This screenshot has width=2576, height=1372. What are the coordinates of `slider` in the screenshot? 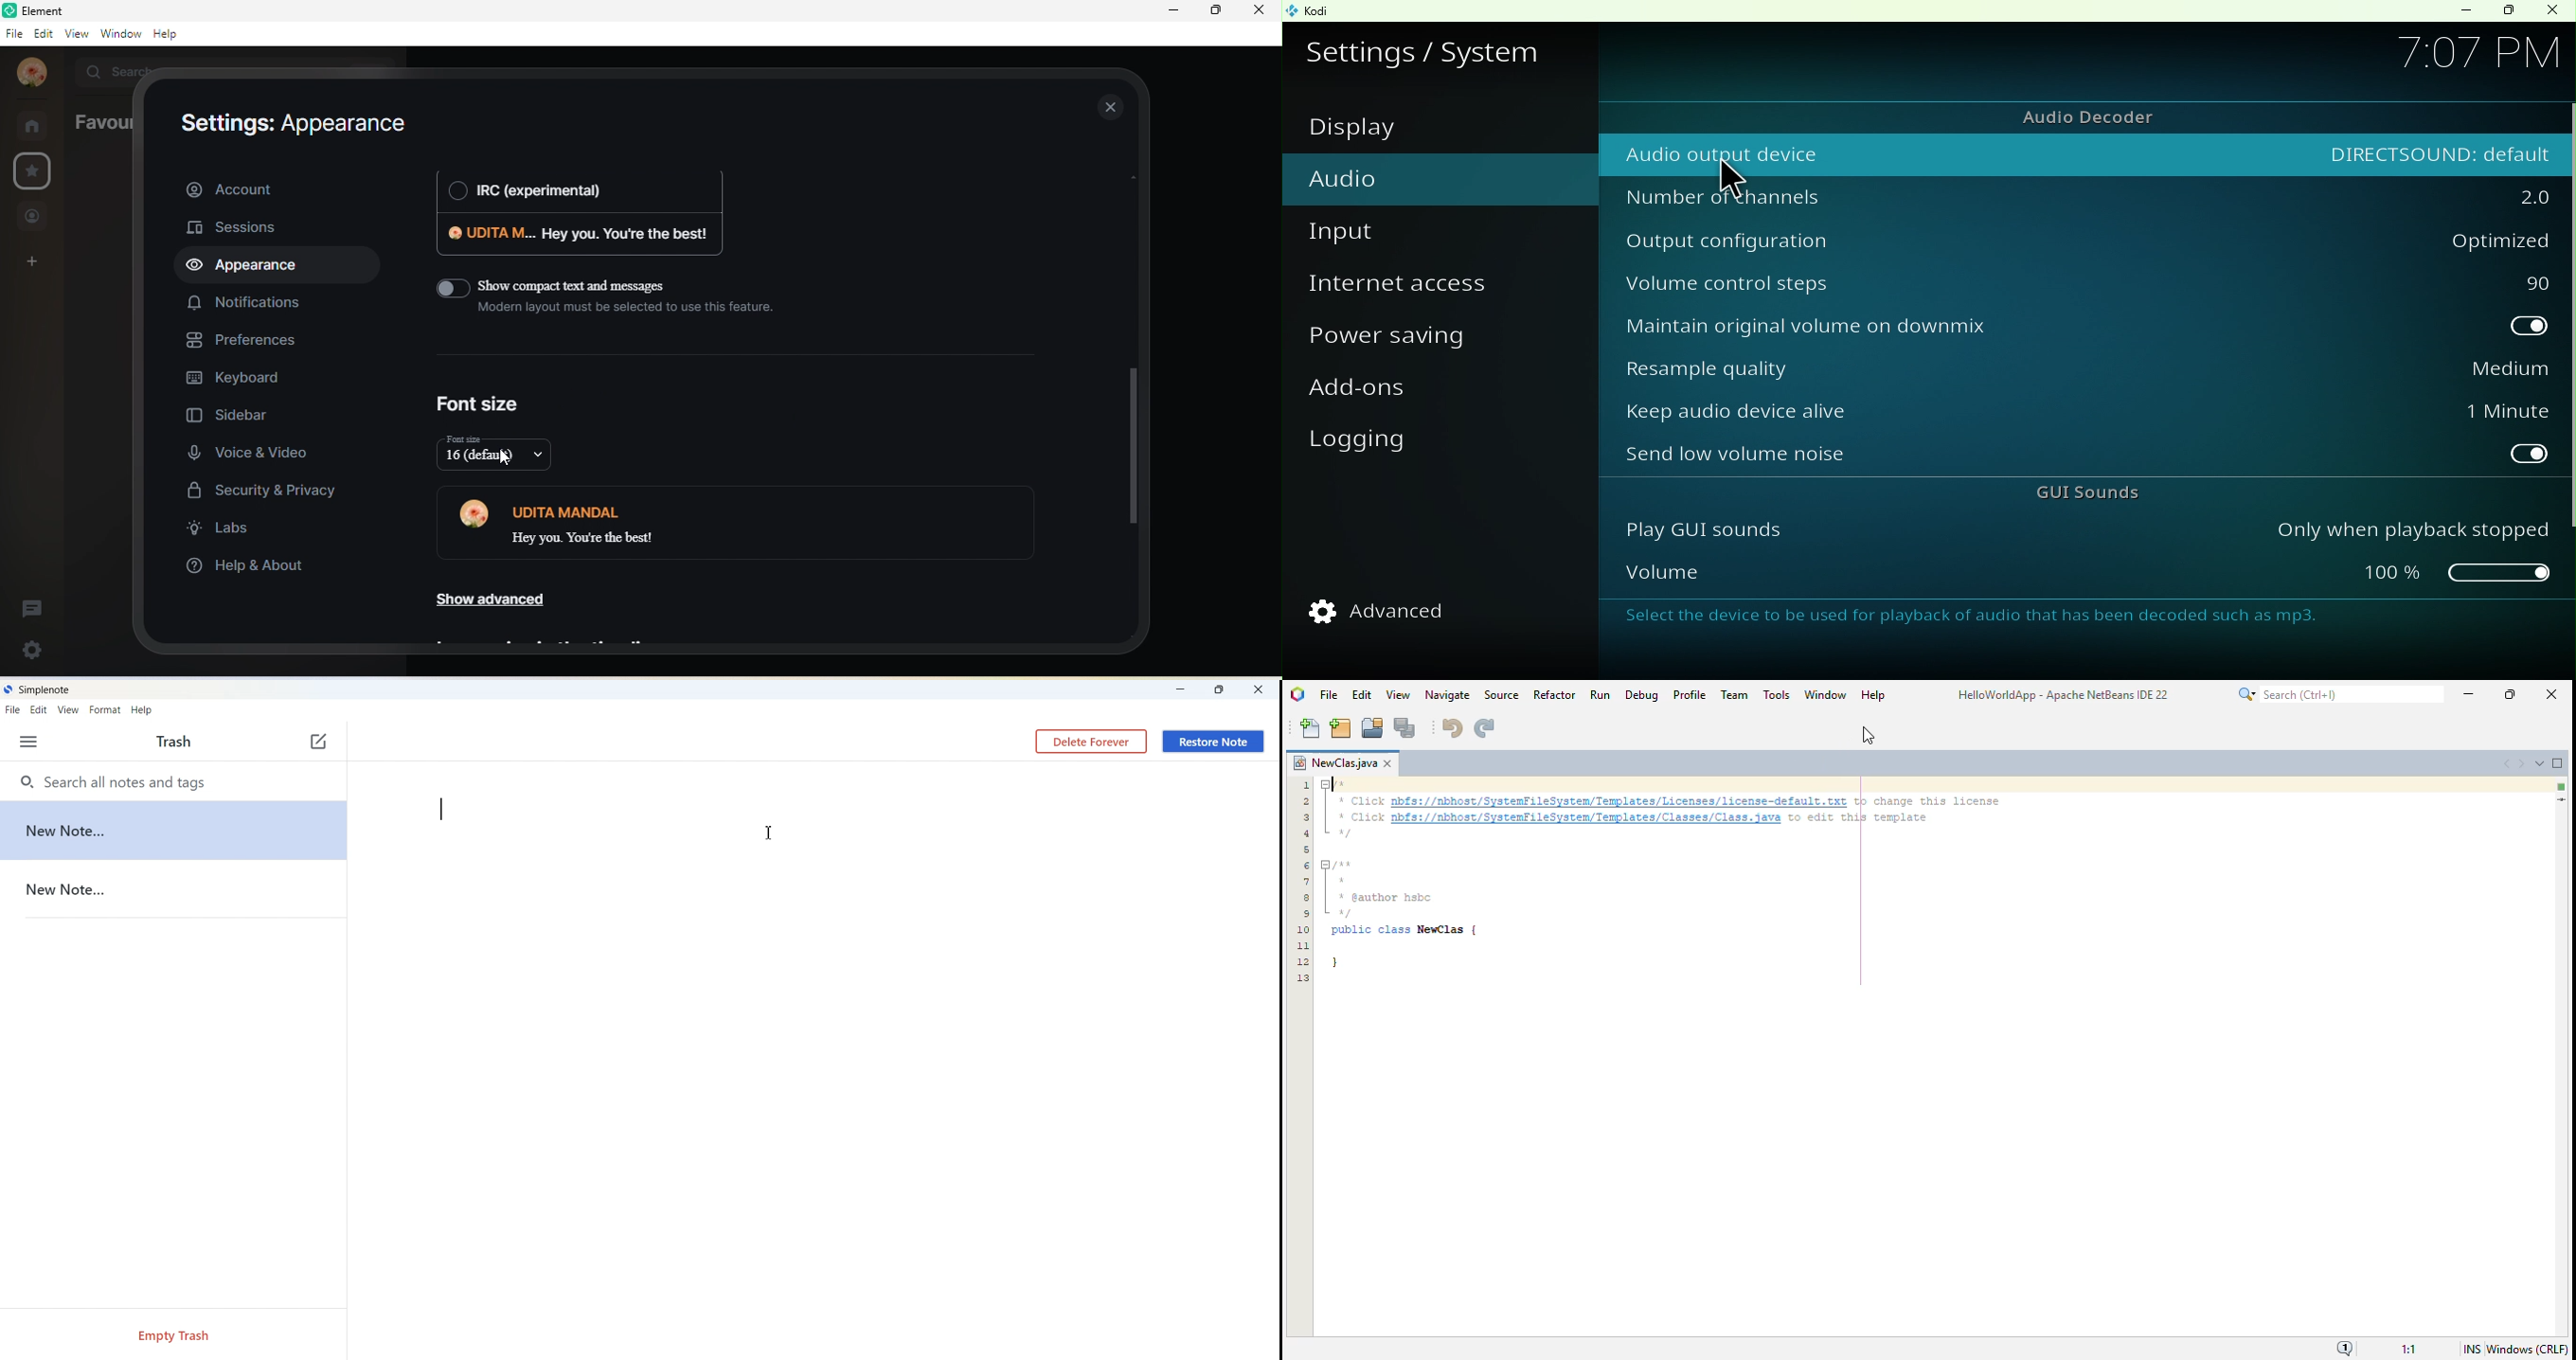 It's located at (2412, 578).